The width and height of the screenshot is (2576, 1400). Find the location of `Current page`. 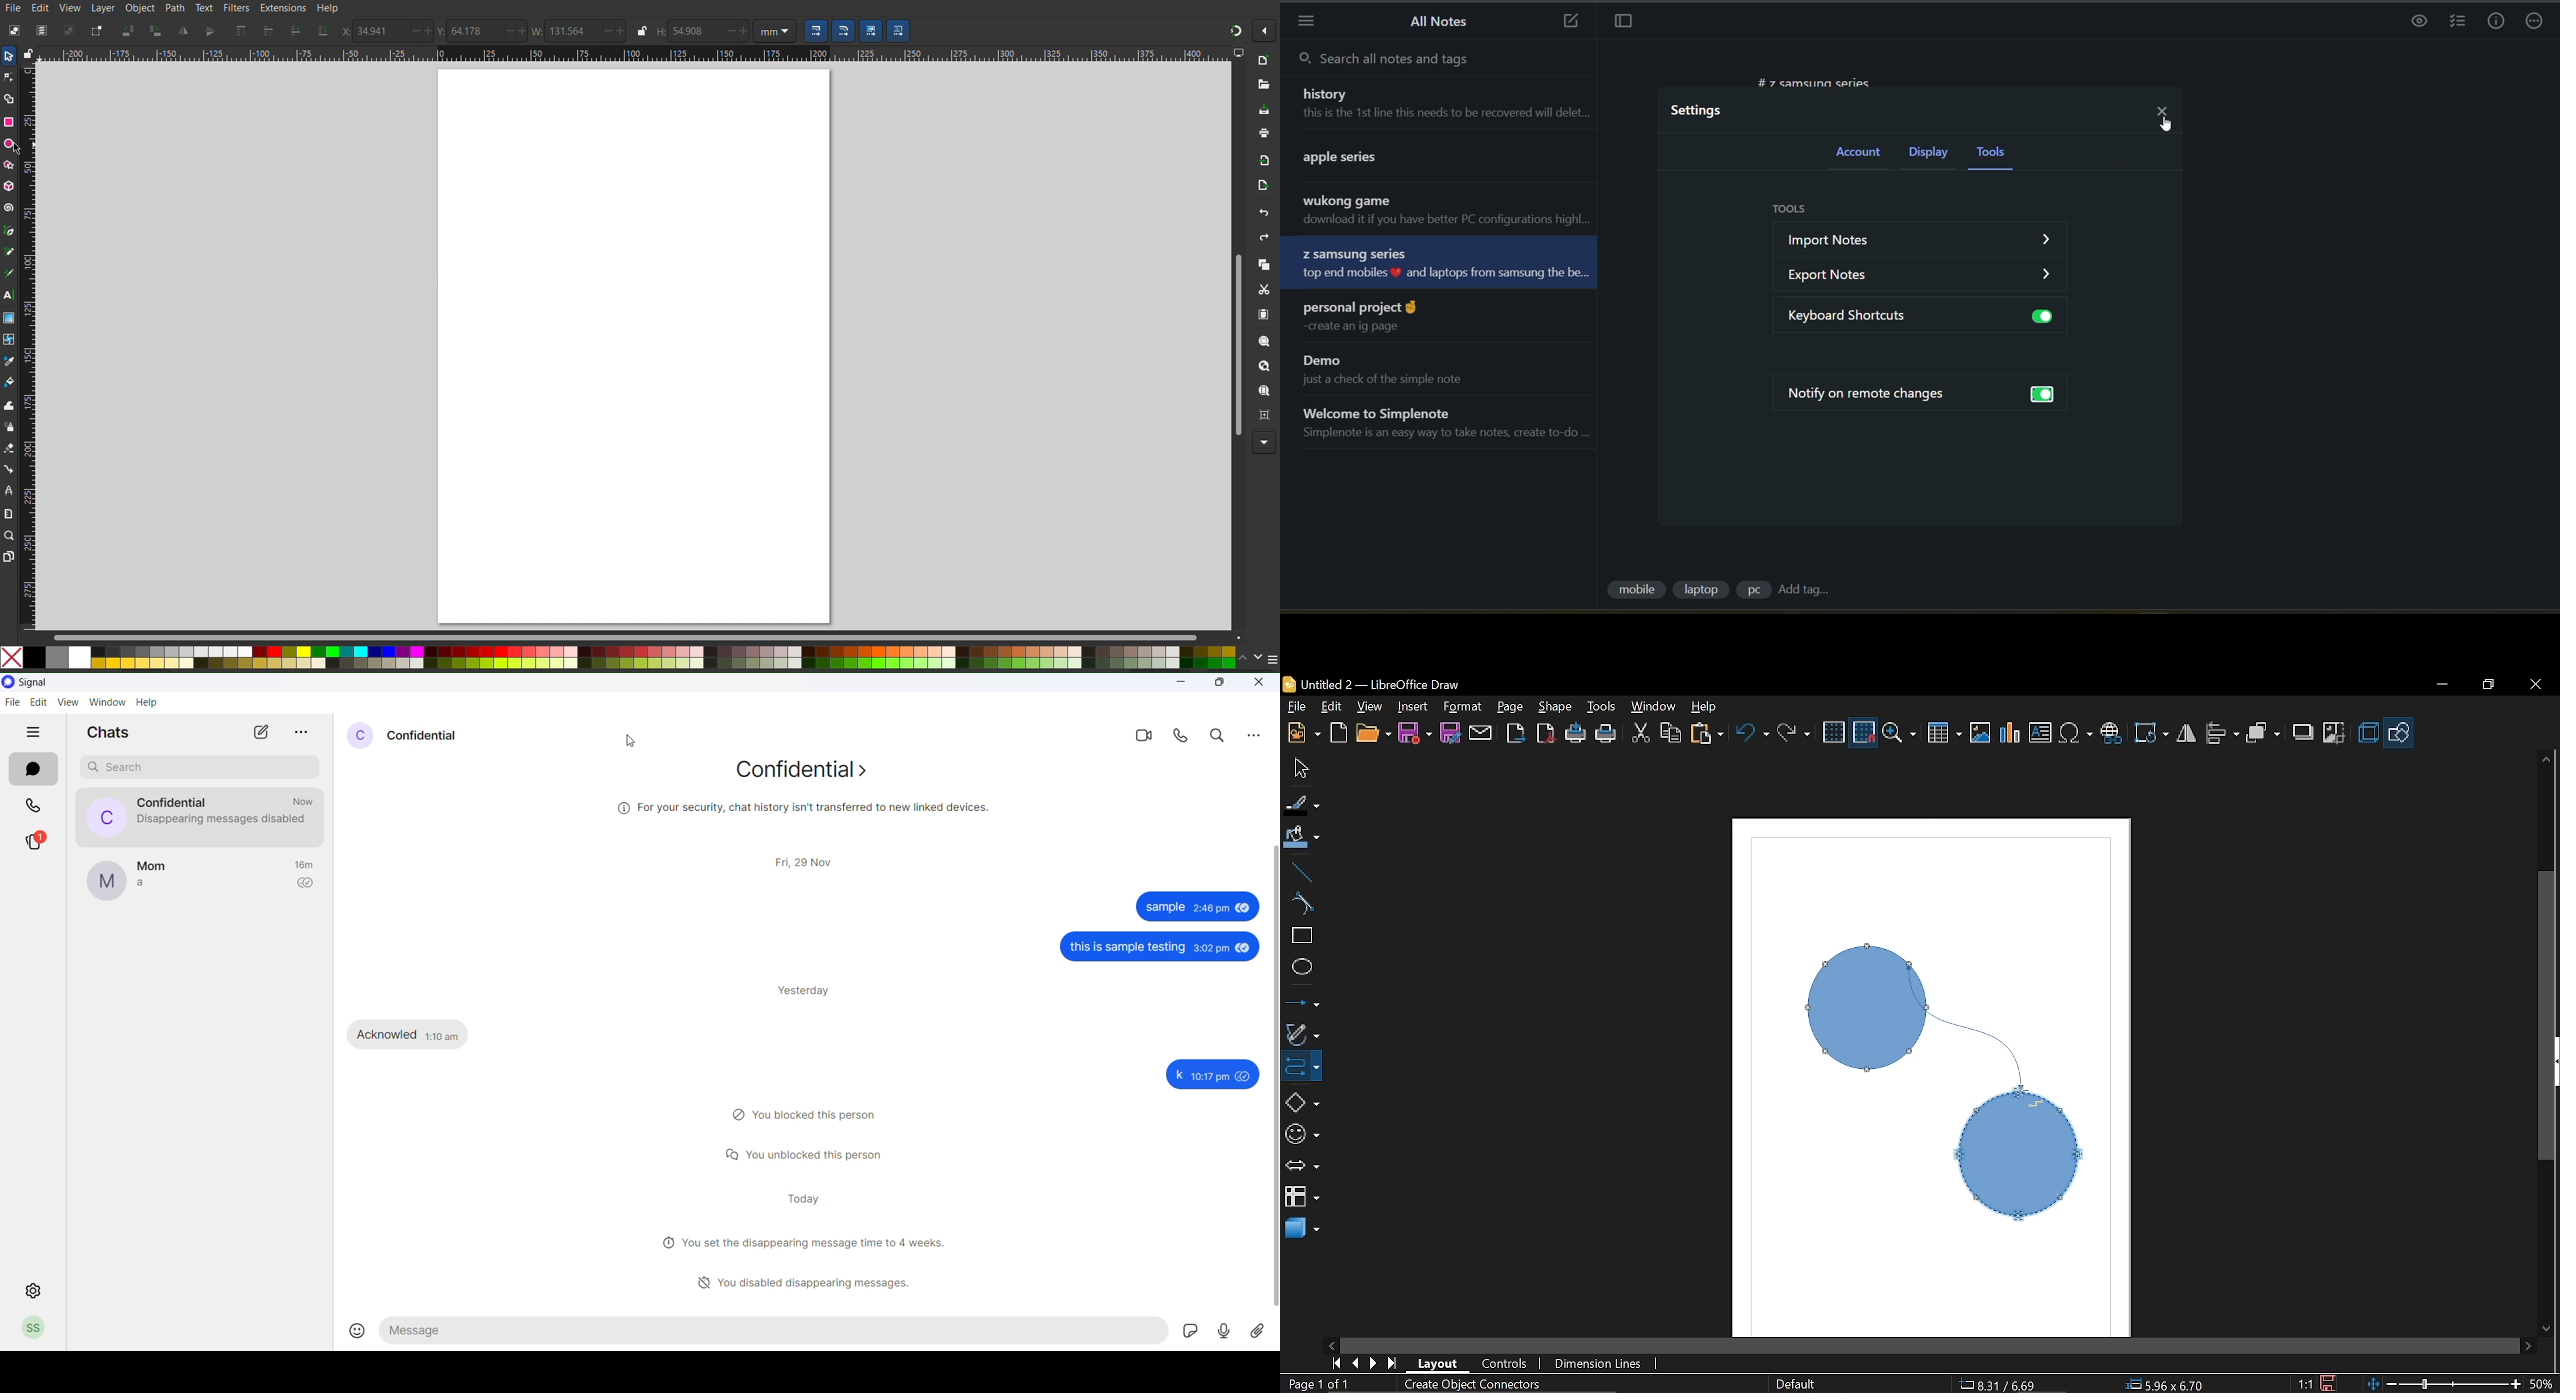

Current page is located at coordinates (1318, 1385).